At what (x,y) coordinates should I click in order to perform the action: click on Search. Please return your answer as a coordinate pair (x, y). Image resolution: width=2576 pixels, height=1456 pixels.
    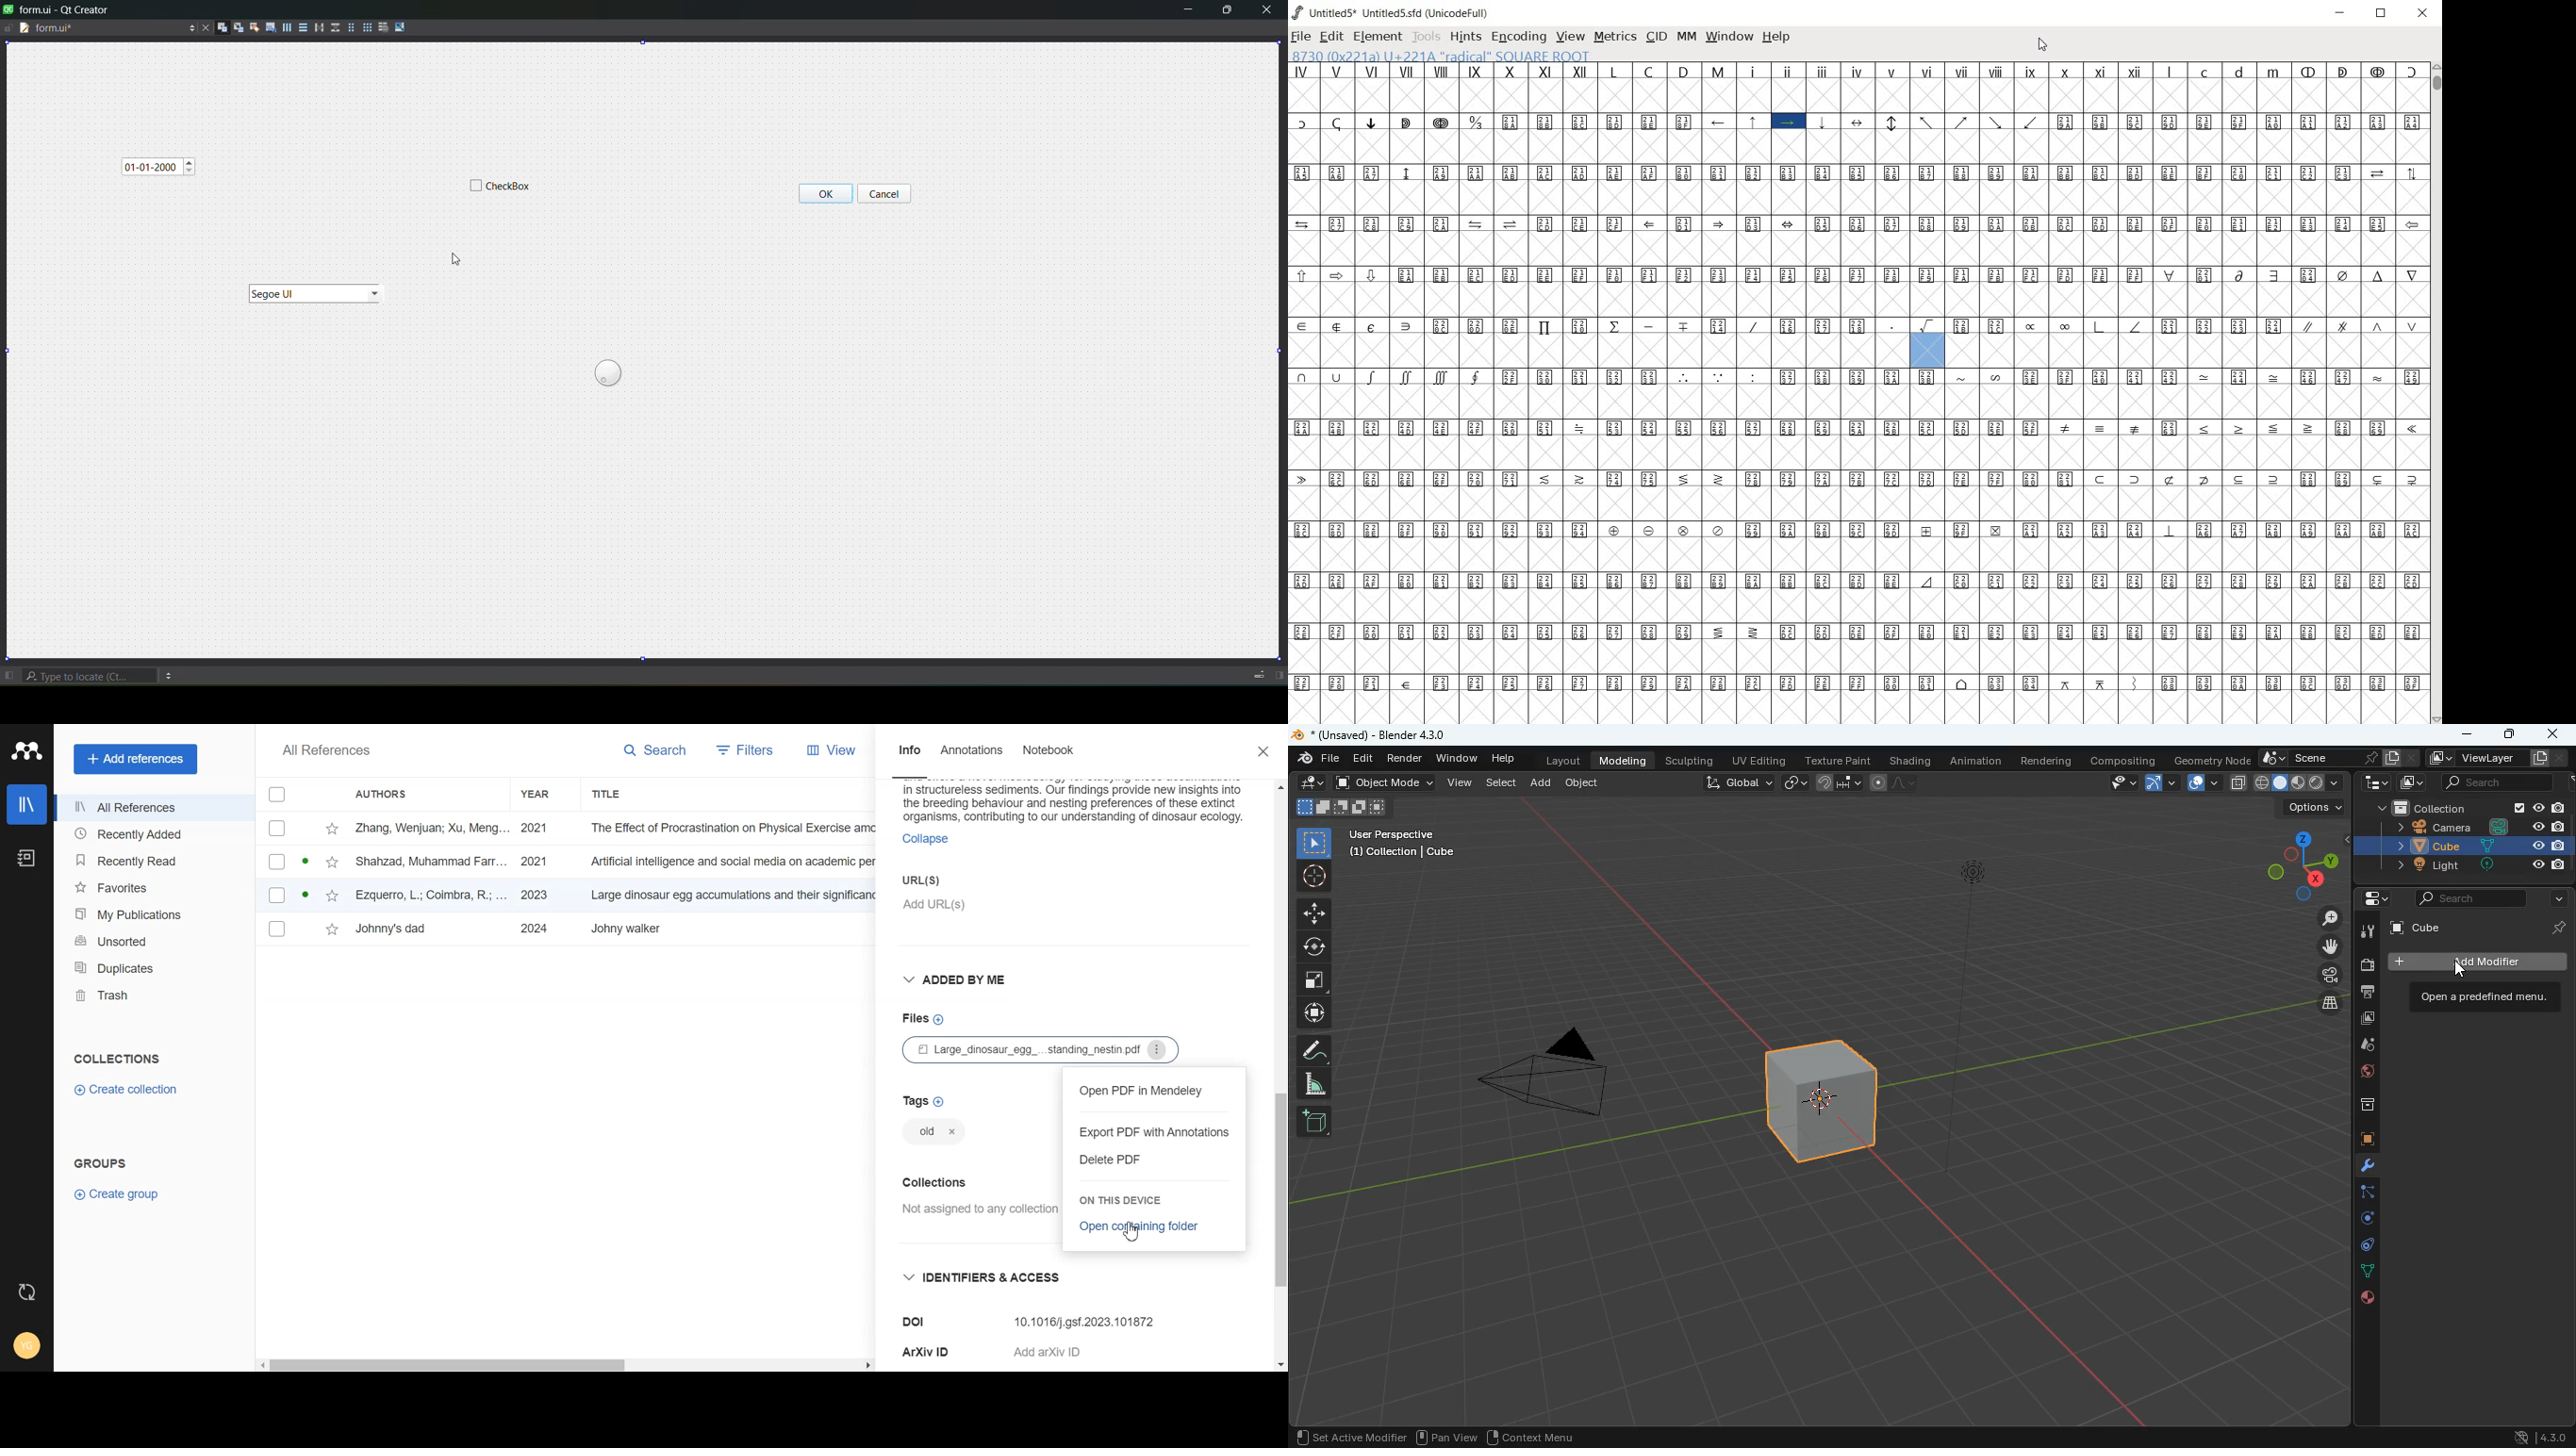
    Looking at the image, I should click on (657, 751).